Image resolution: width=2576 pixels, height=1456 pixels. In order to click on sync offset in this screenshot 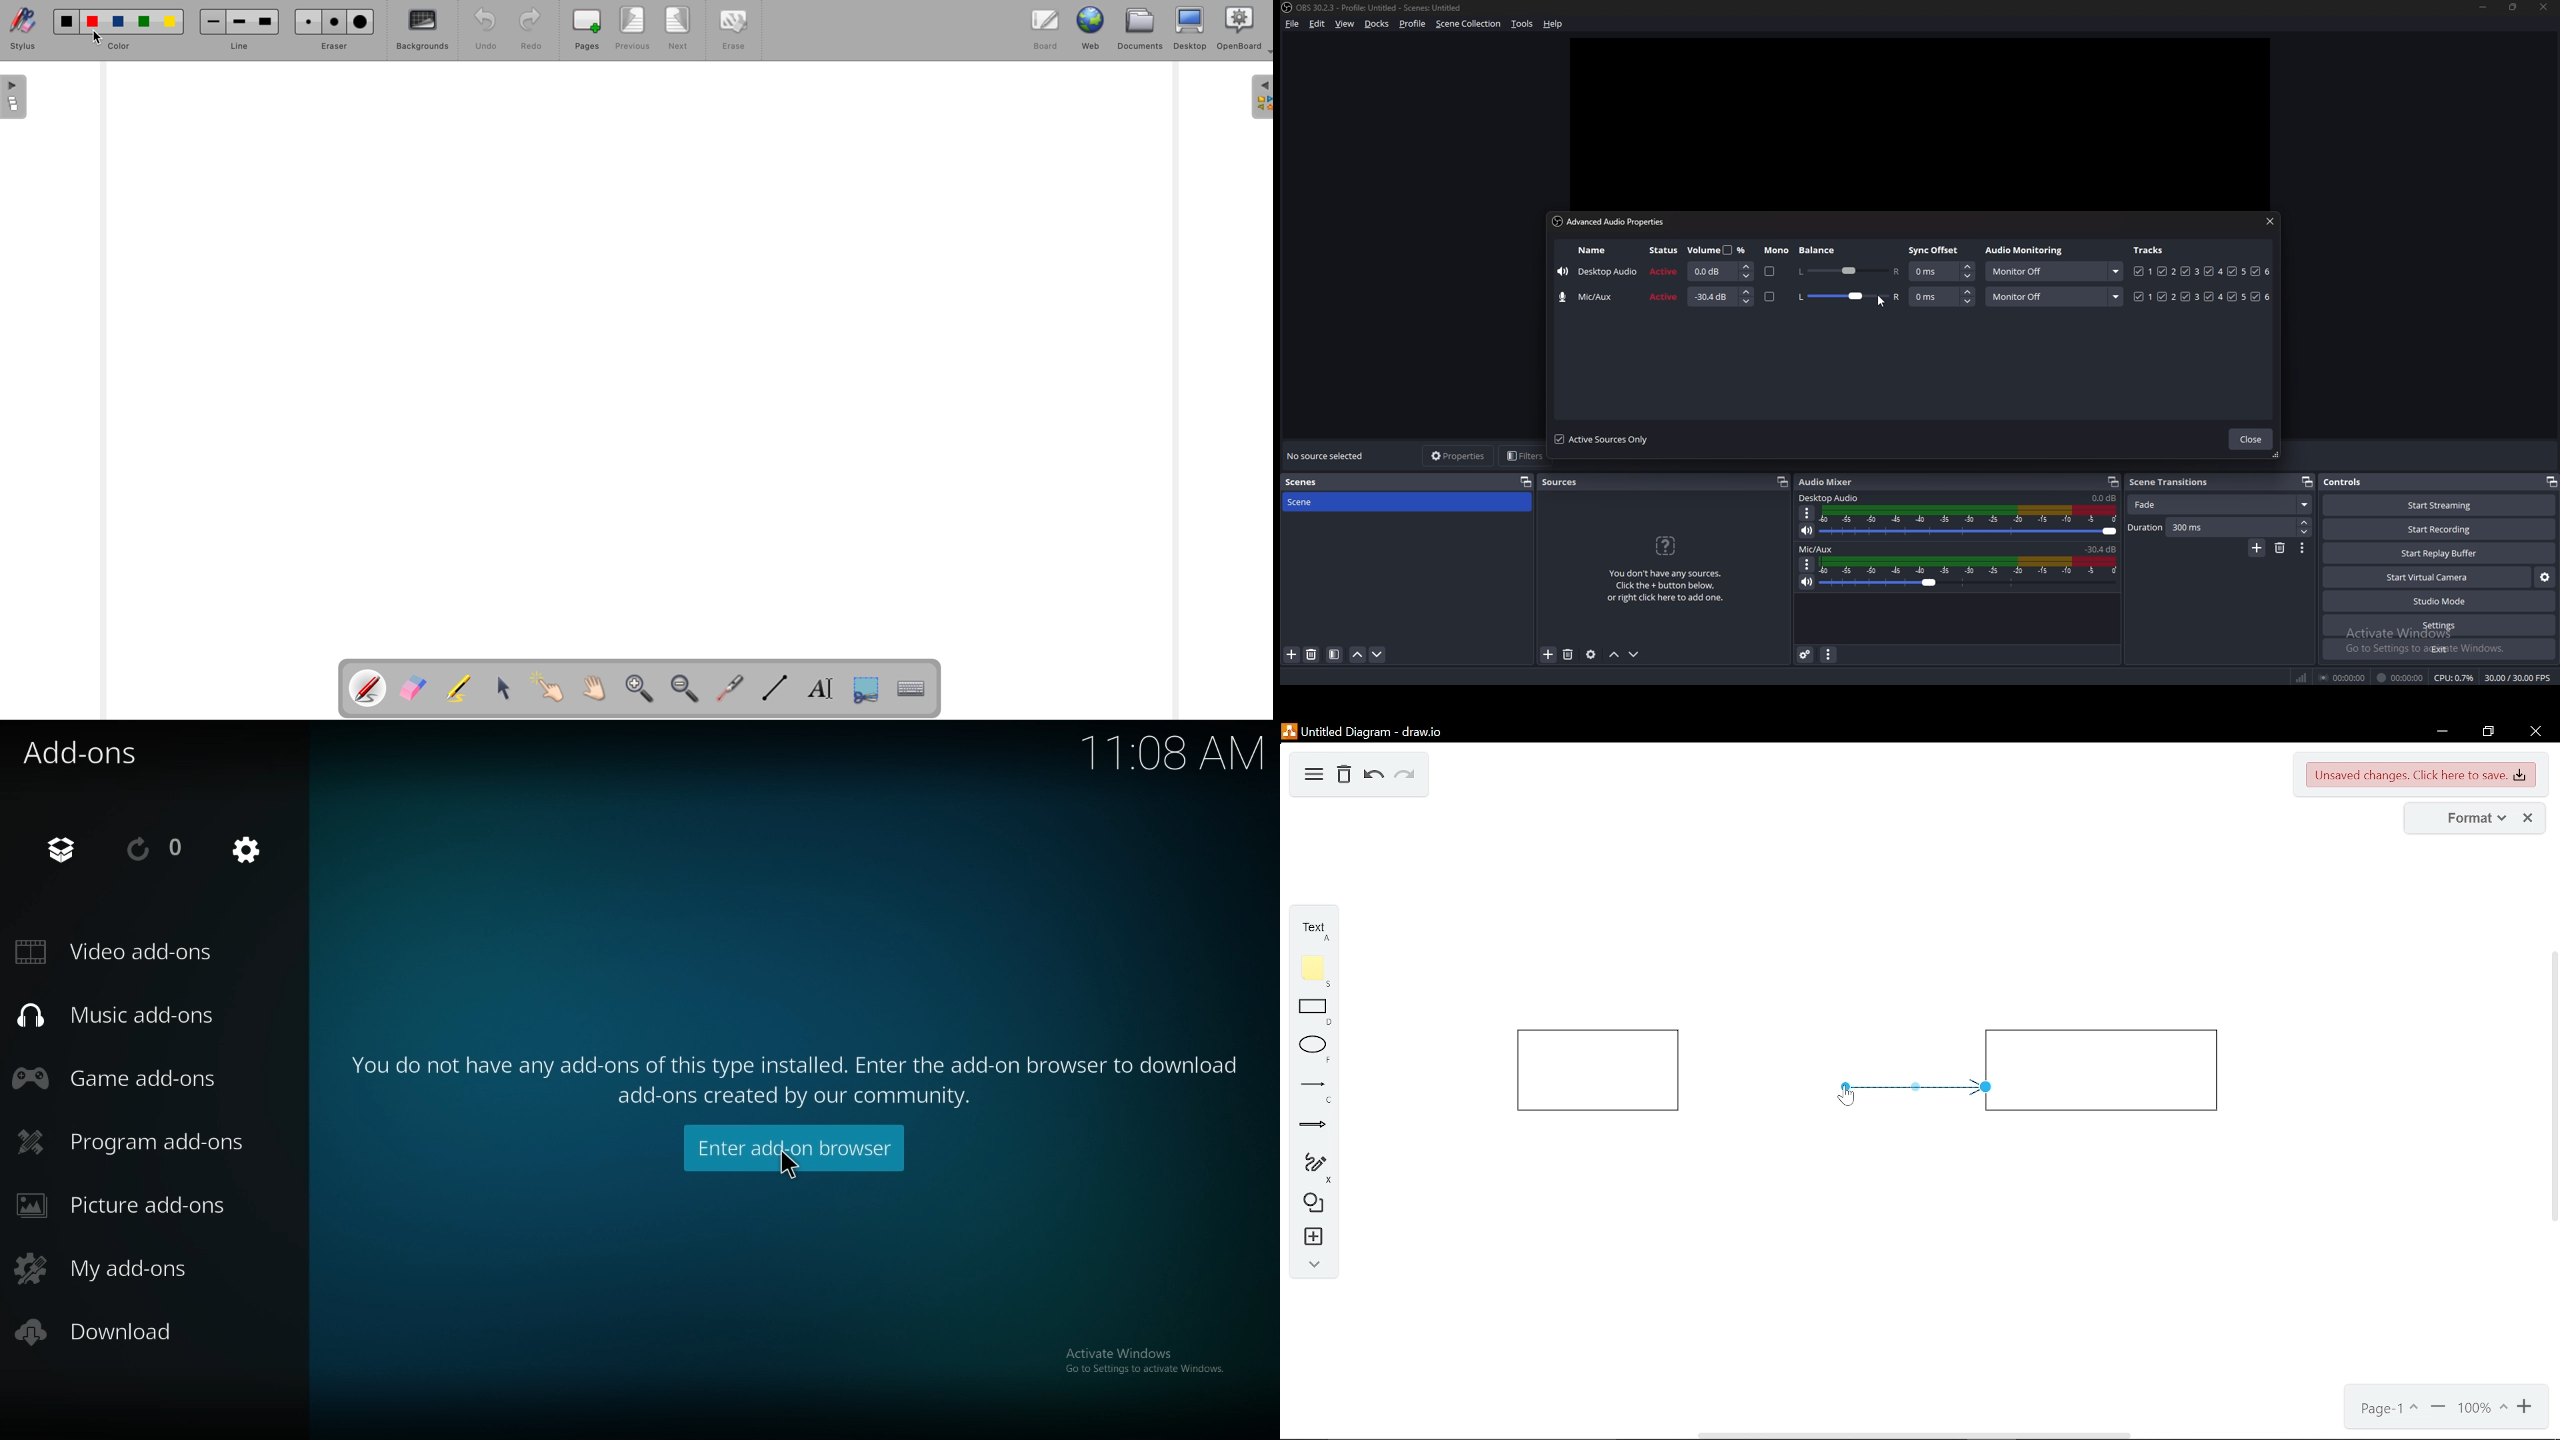, I will do `click(1943, 297)`.